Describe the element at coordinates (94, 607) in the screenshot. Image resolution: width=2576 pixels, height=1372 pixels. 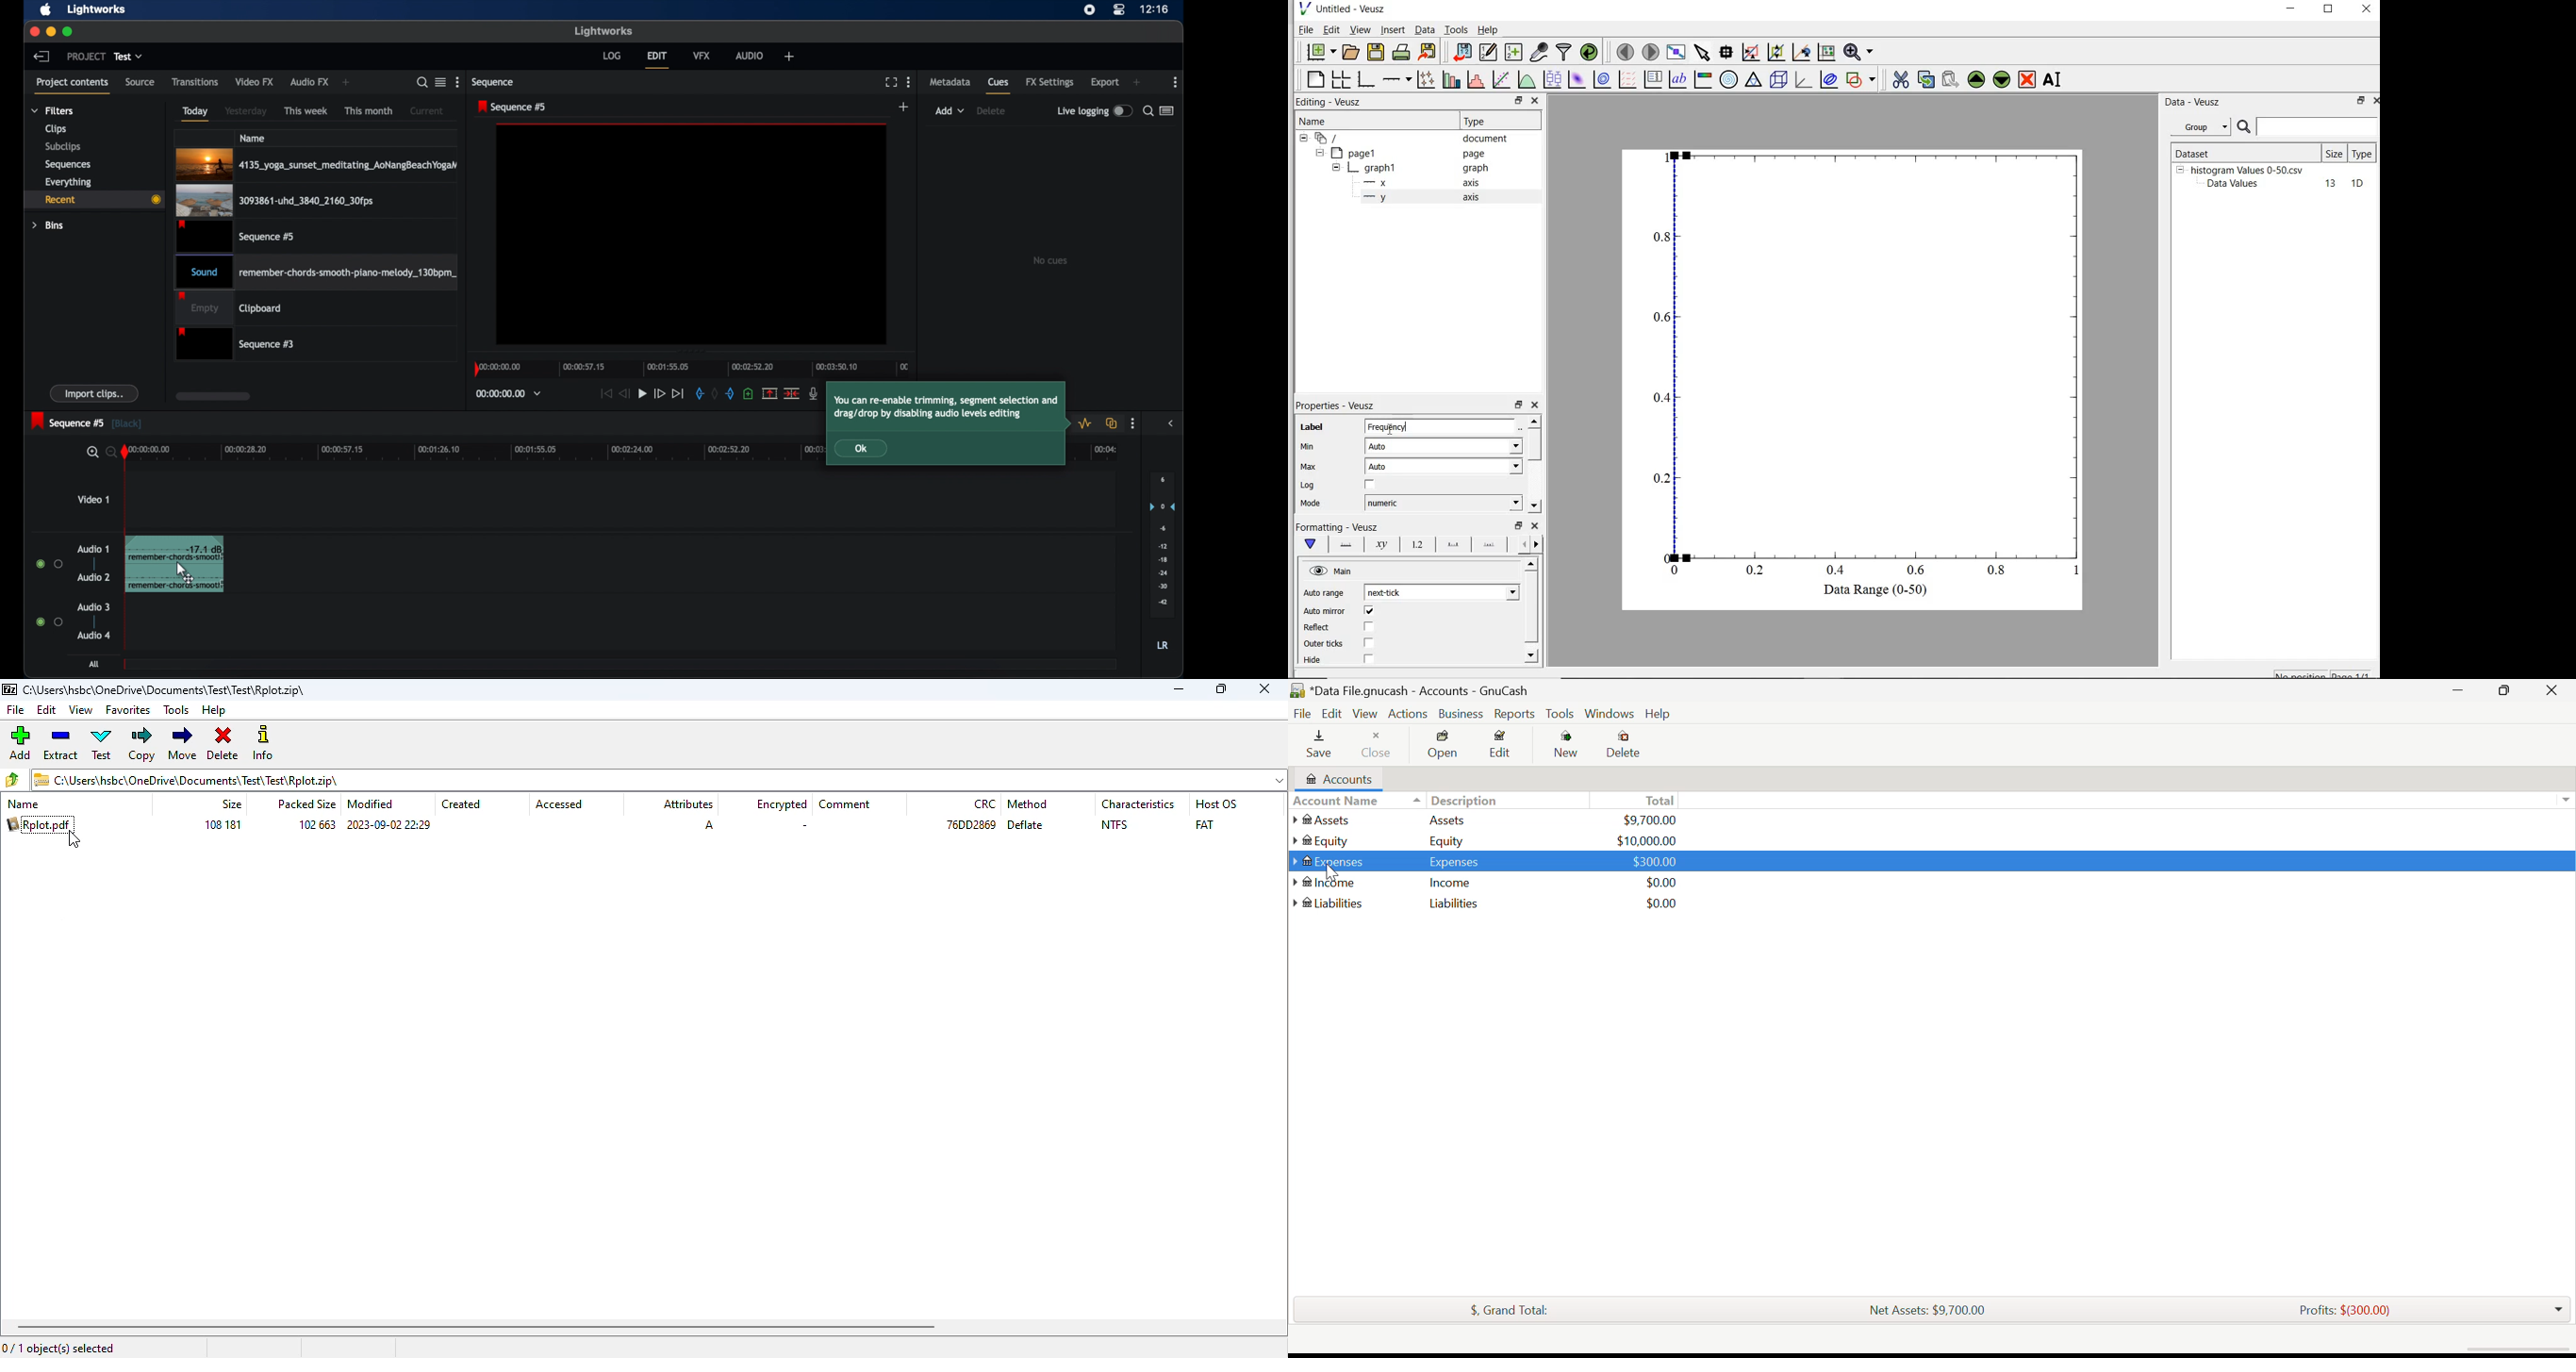
I see `audio 3` at that location.